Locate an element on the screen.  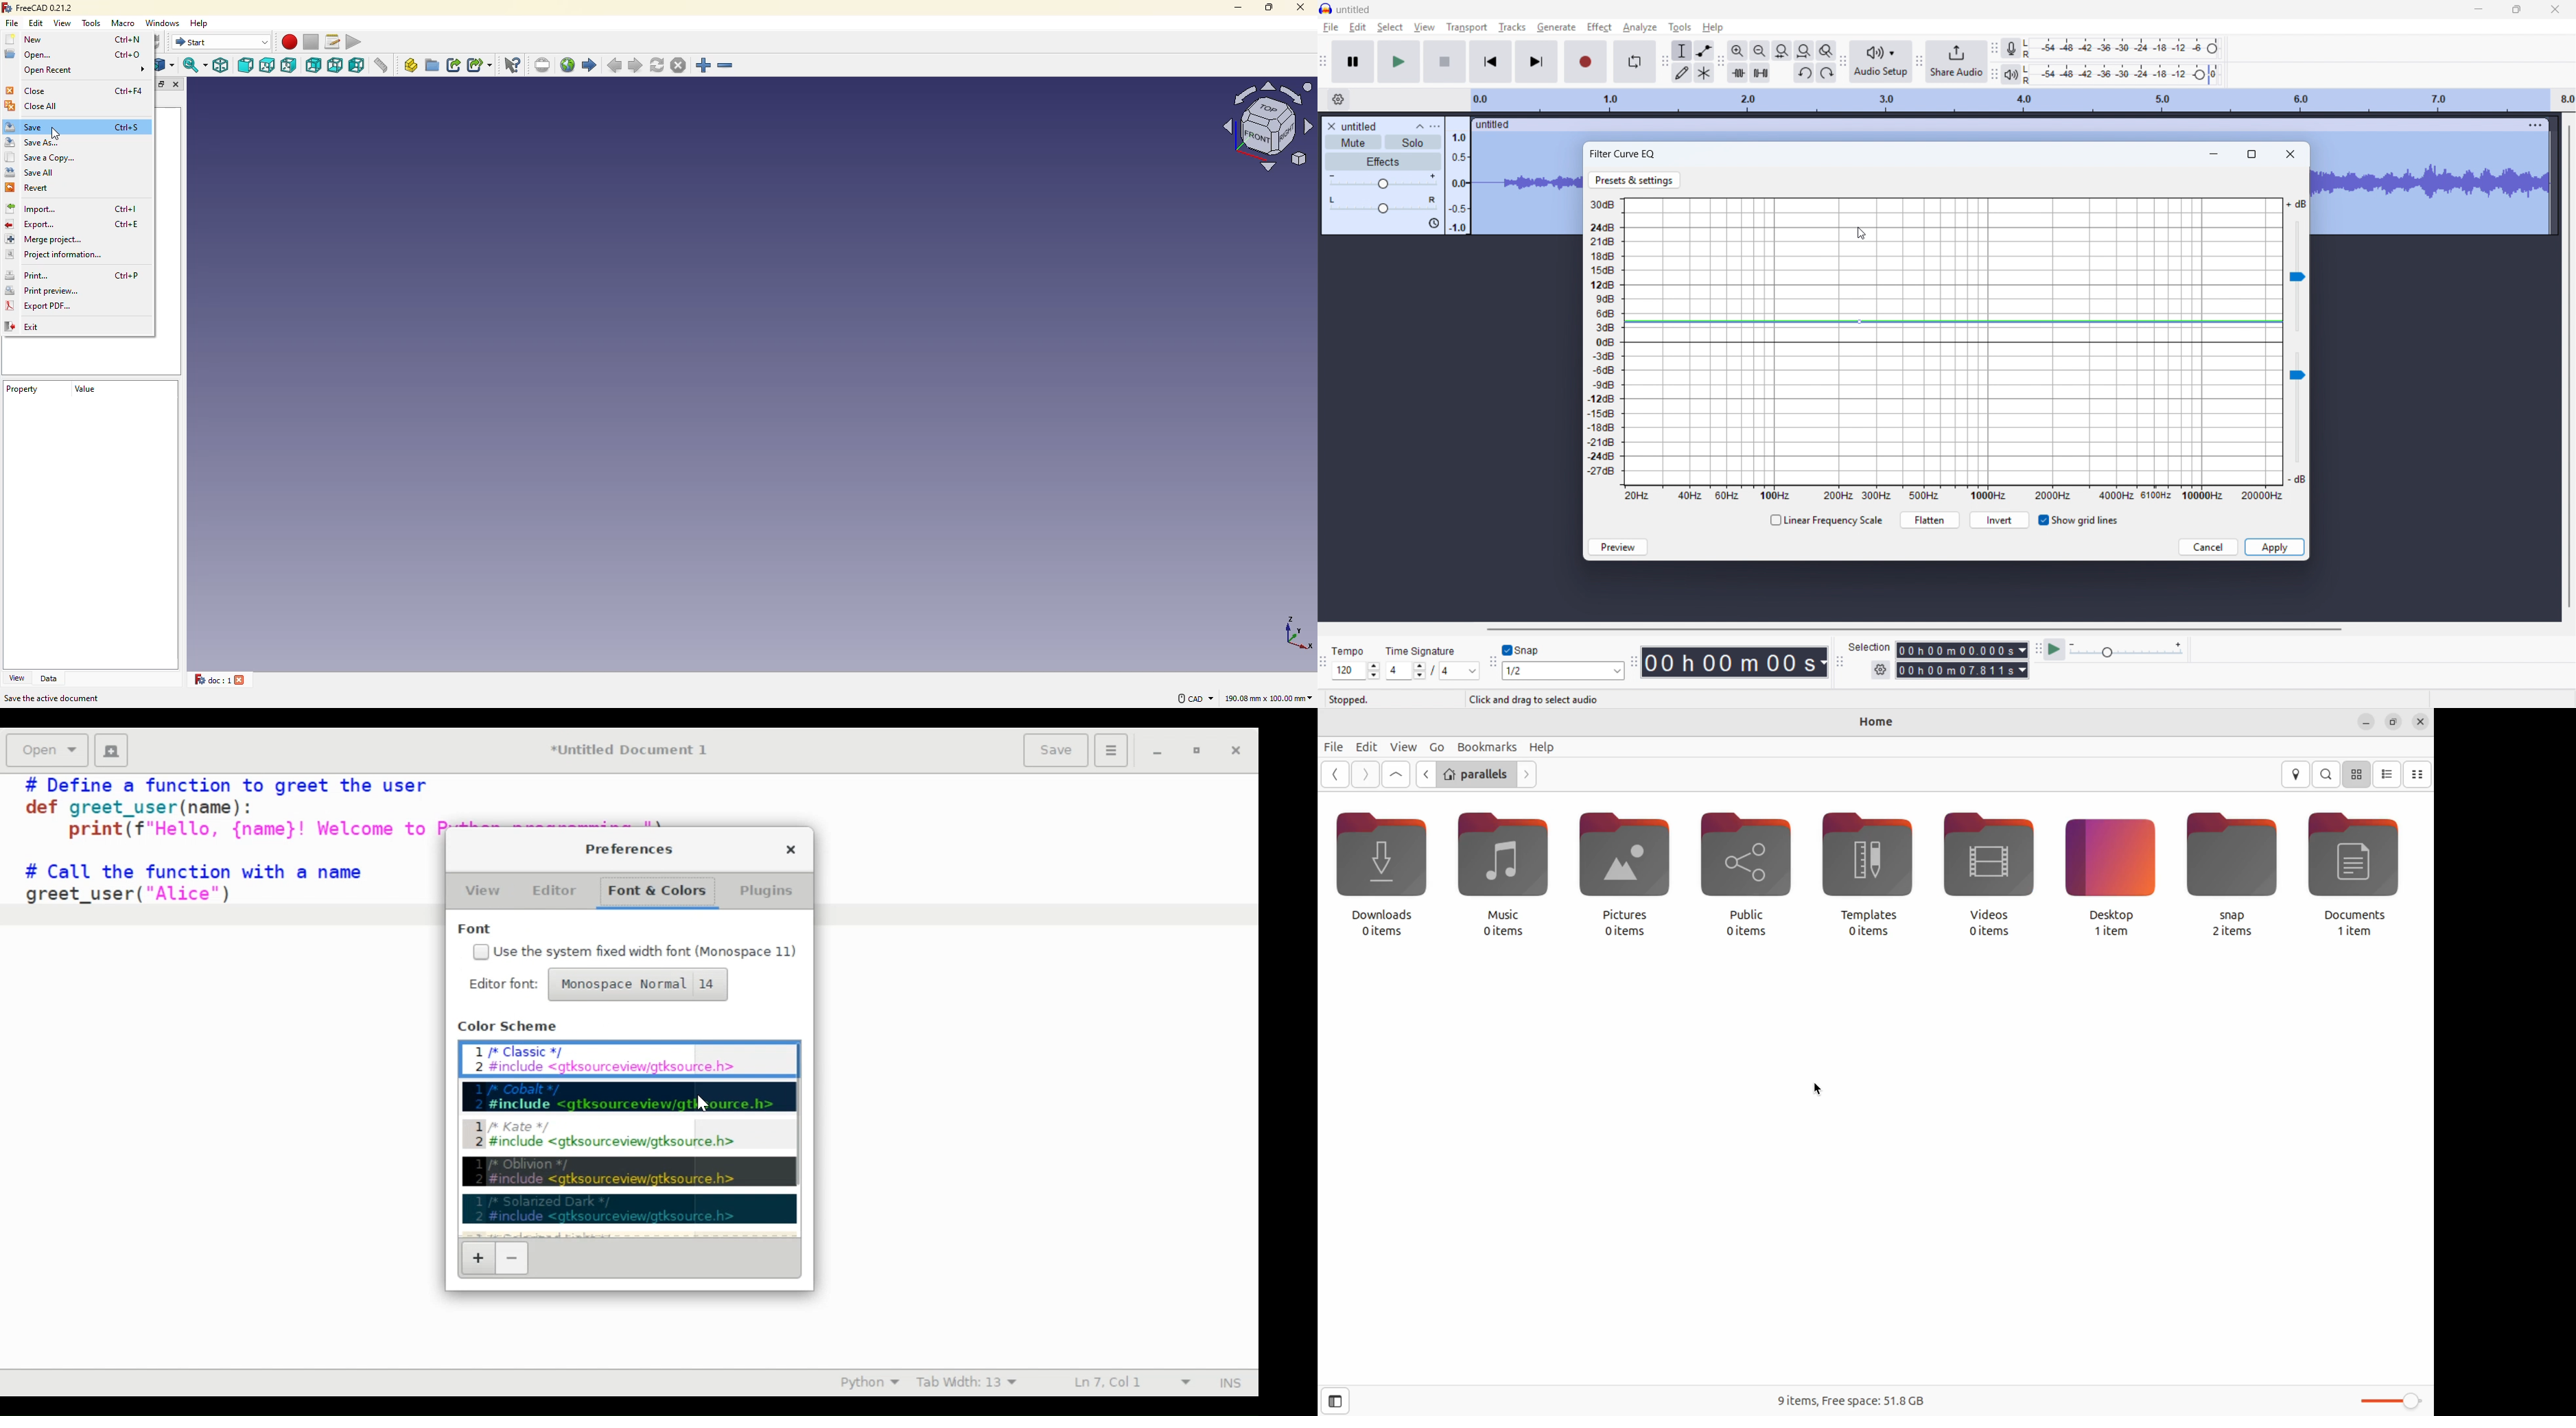
filter curve EQ is located at coordinates (1625, 153).